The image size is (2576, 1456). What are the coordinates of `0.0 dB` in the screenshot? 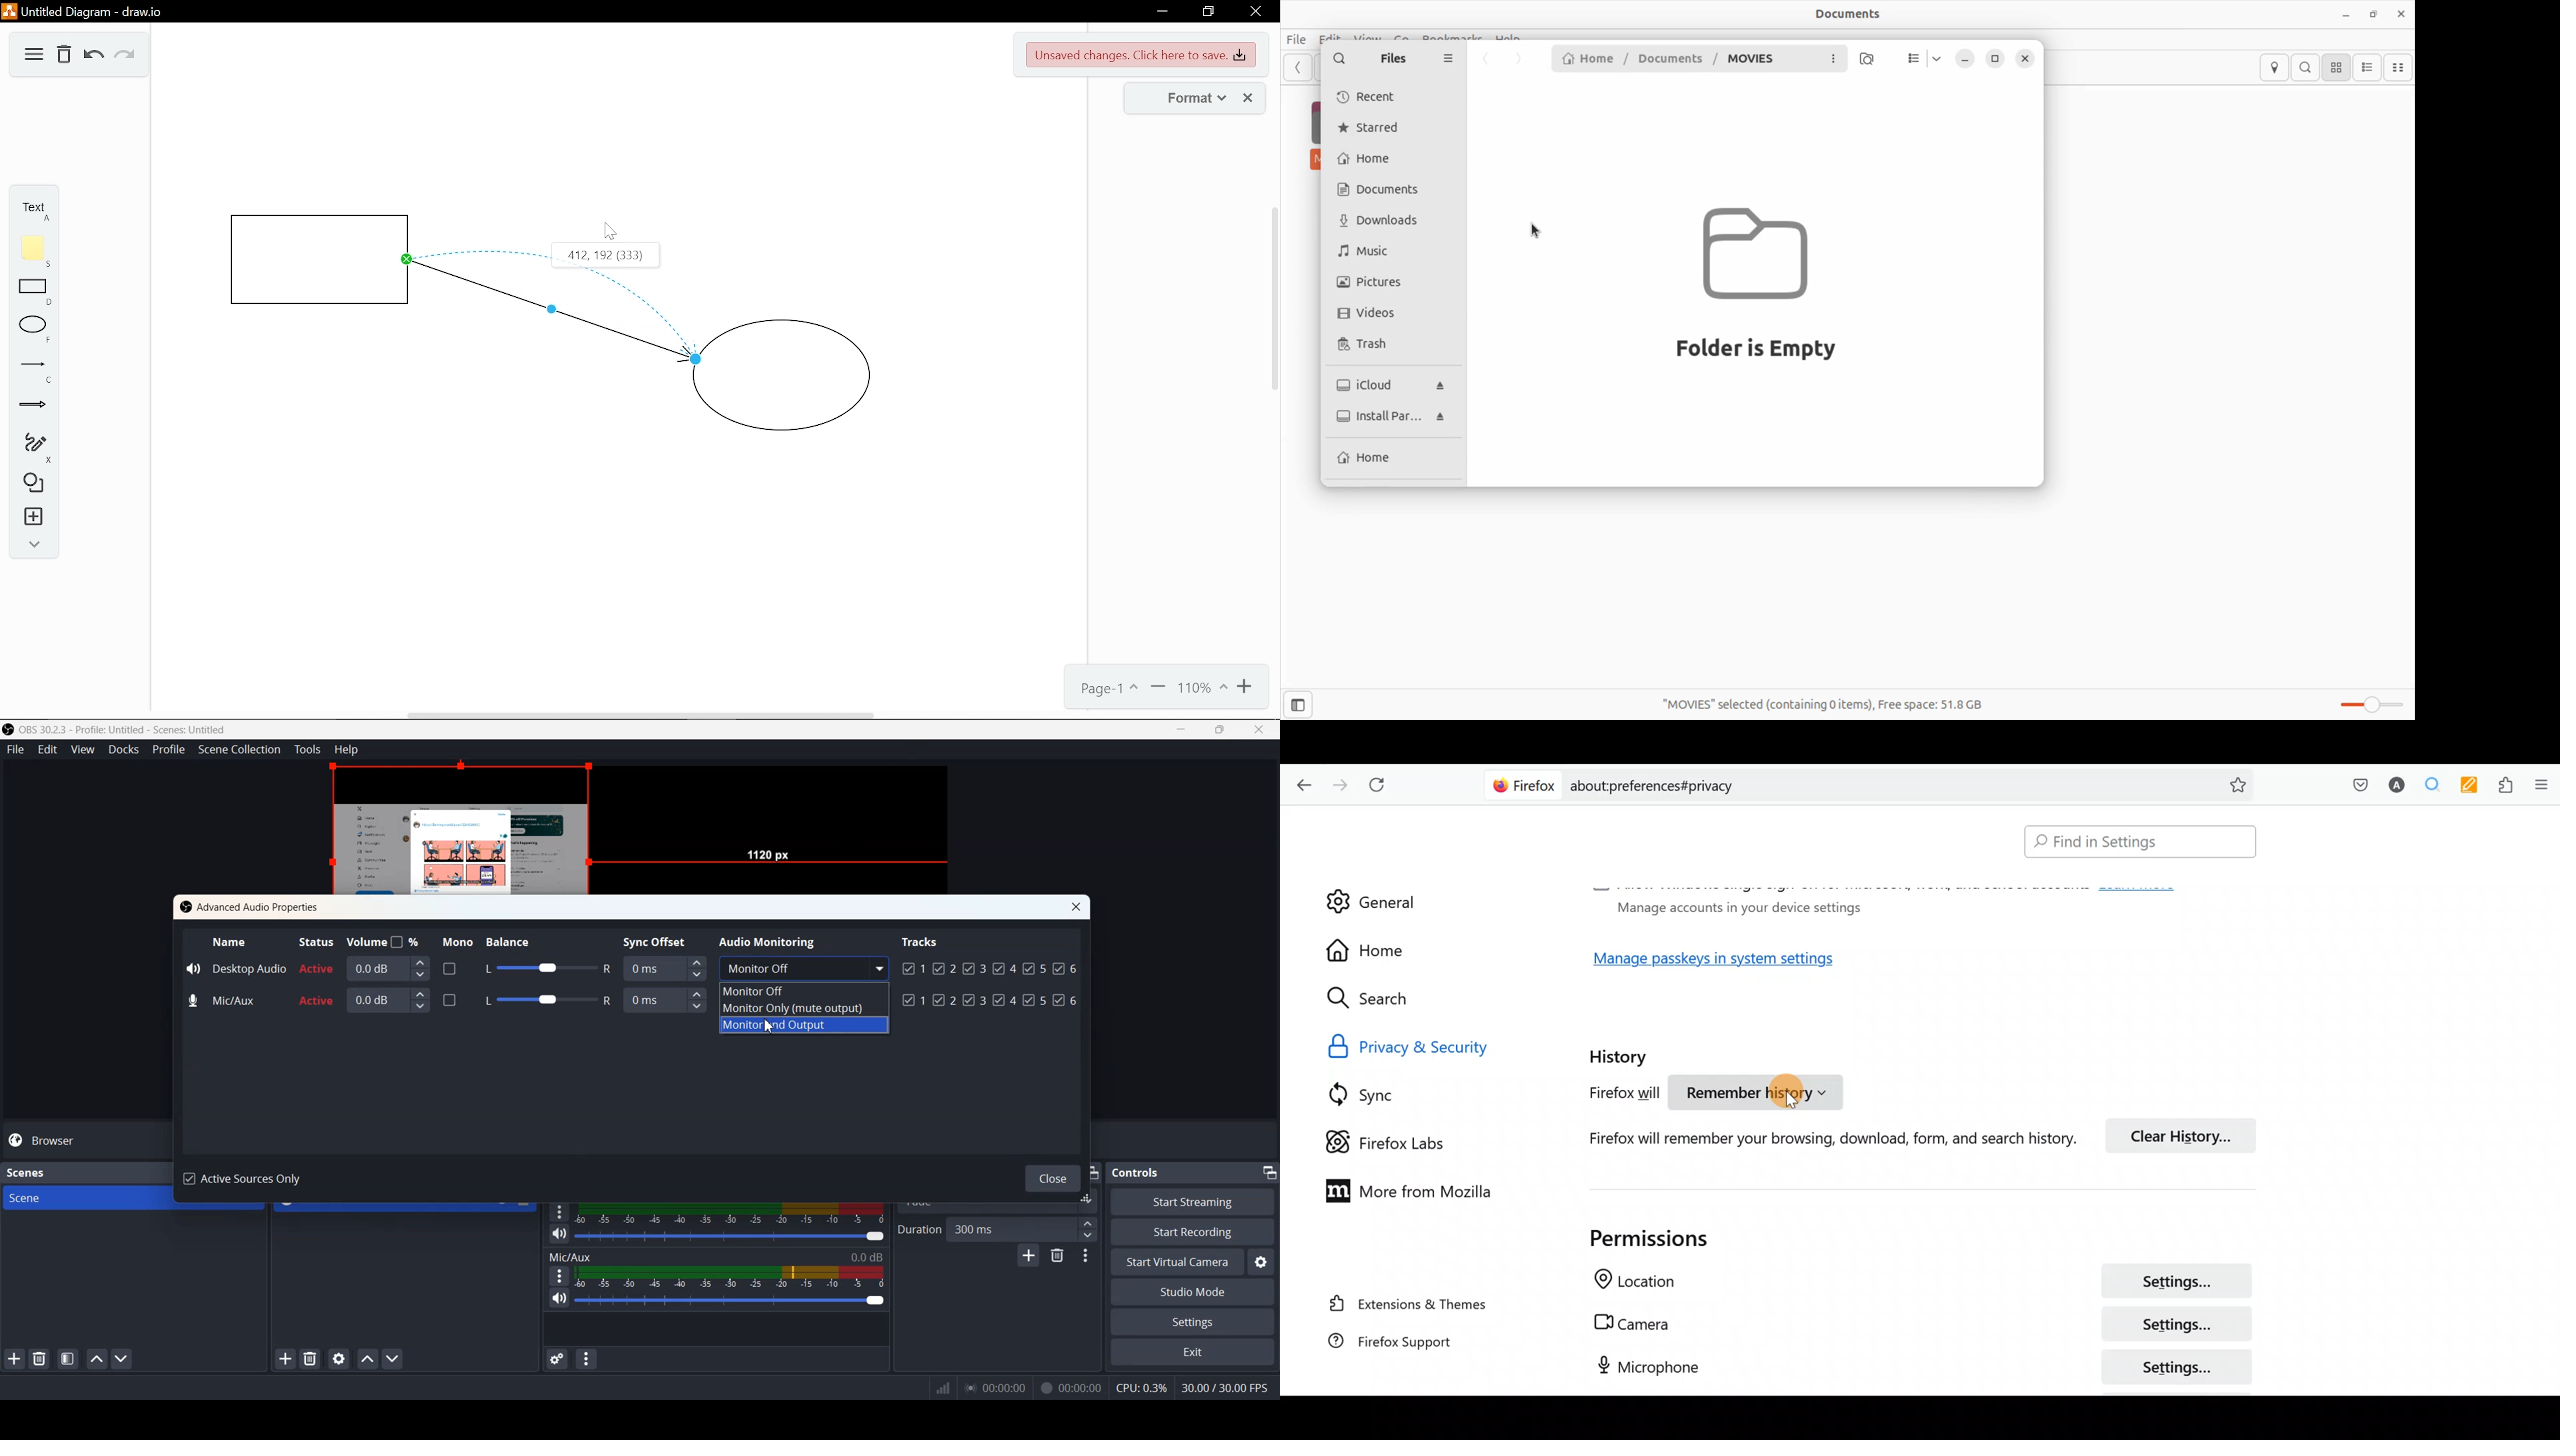 It's located at (387, 968).